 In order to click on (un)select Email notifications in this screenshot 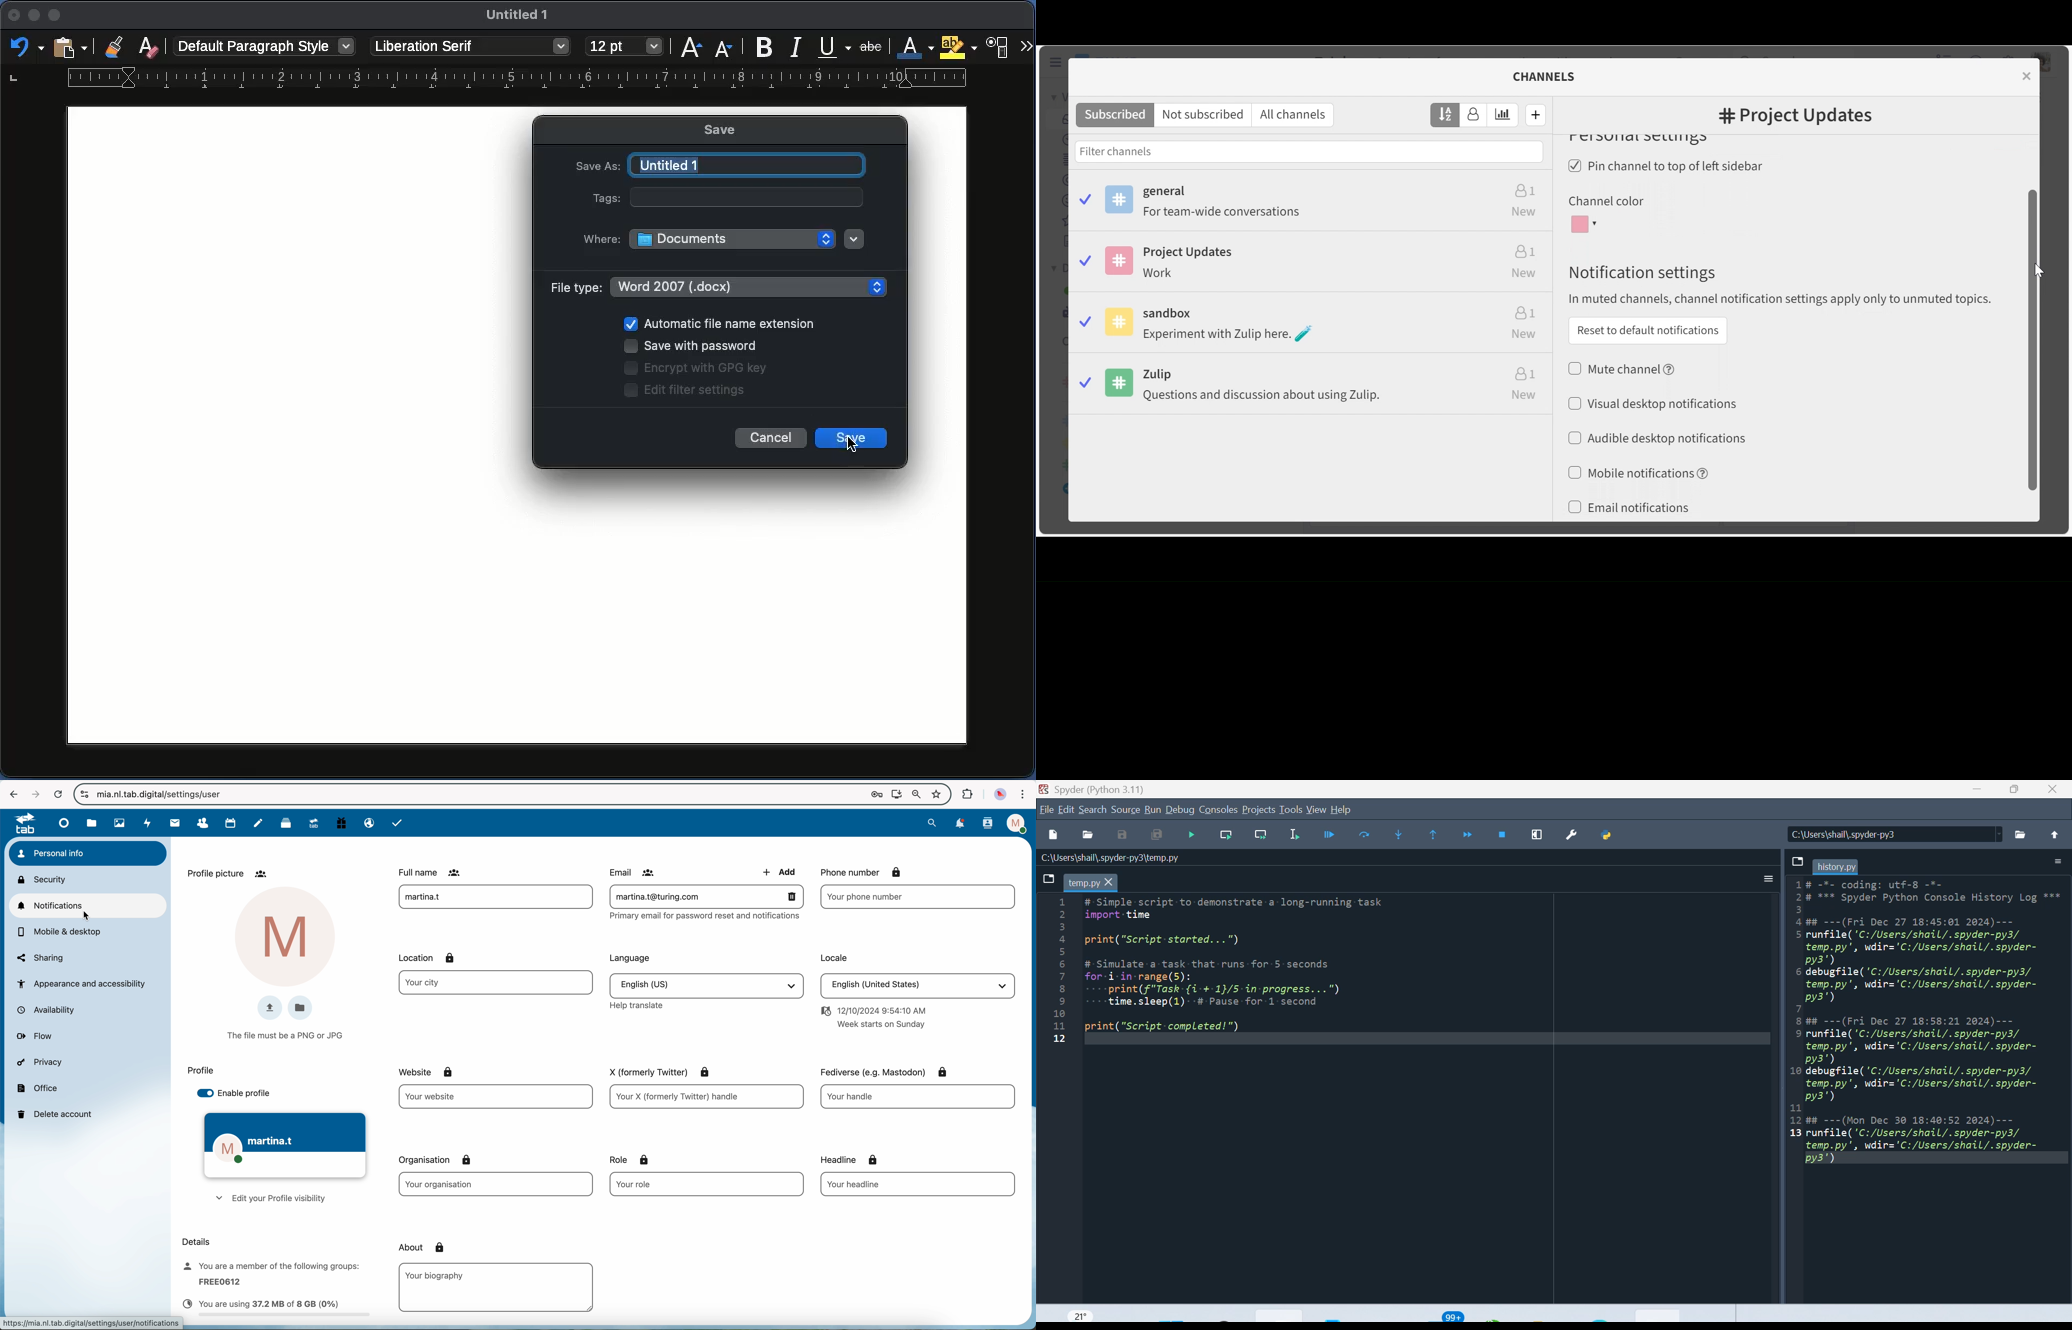, I will do `click(1629, 509)`.